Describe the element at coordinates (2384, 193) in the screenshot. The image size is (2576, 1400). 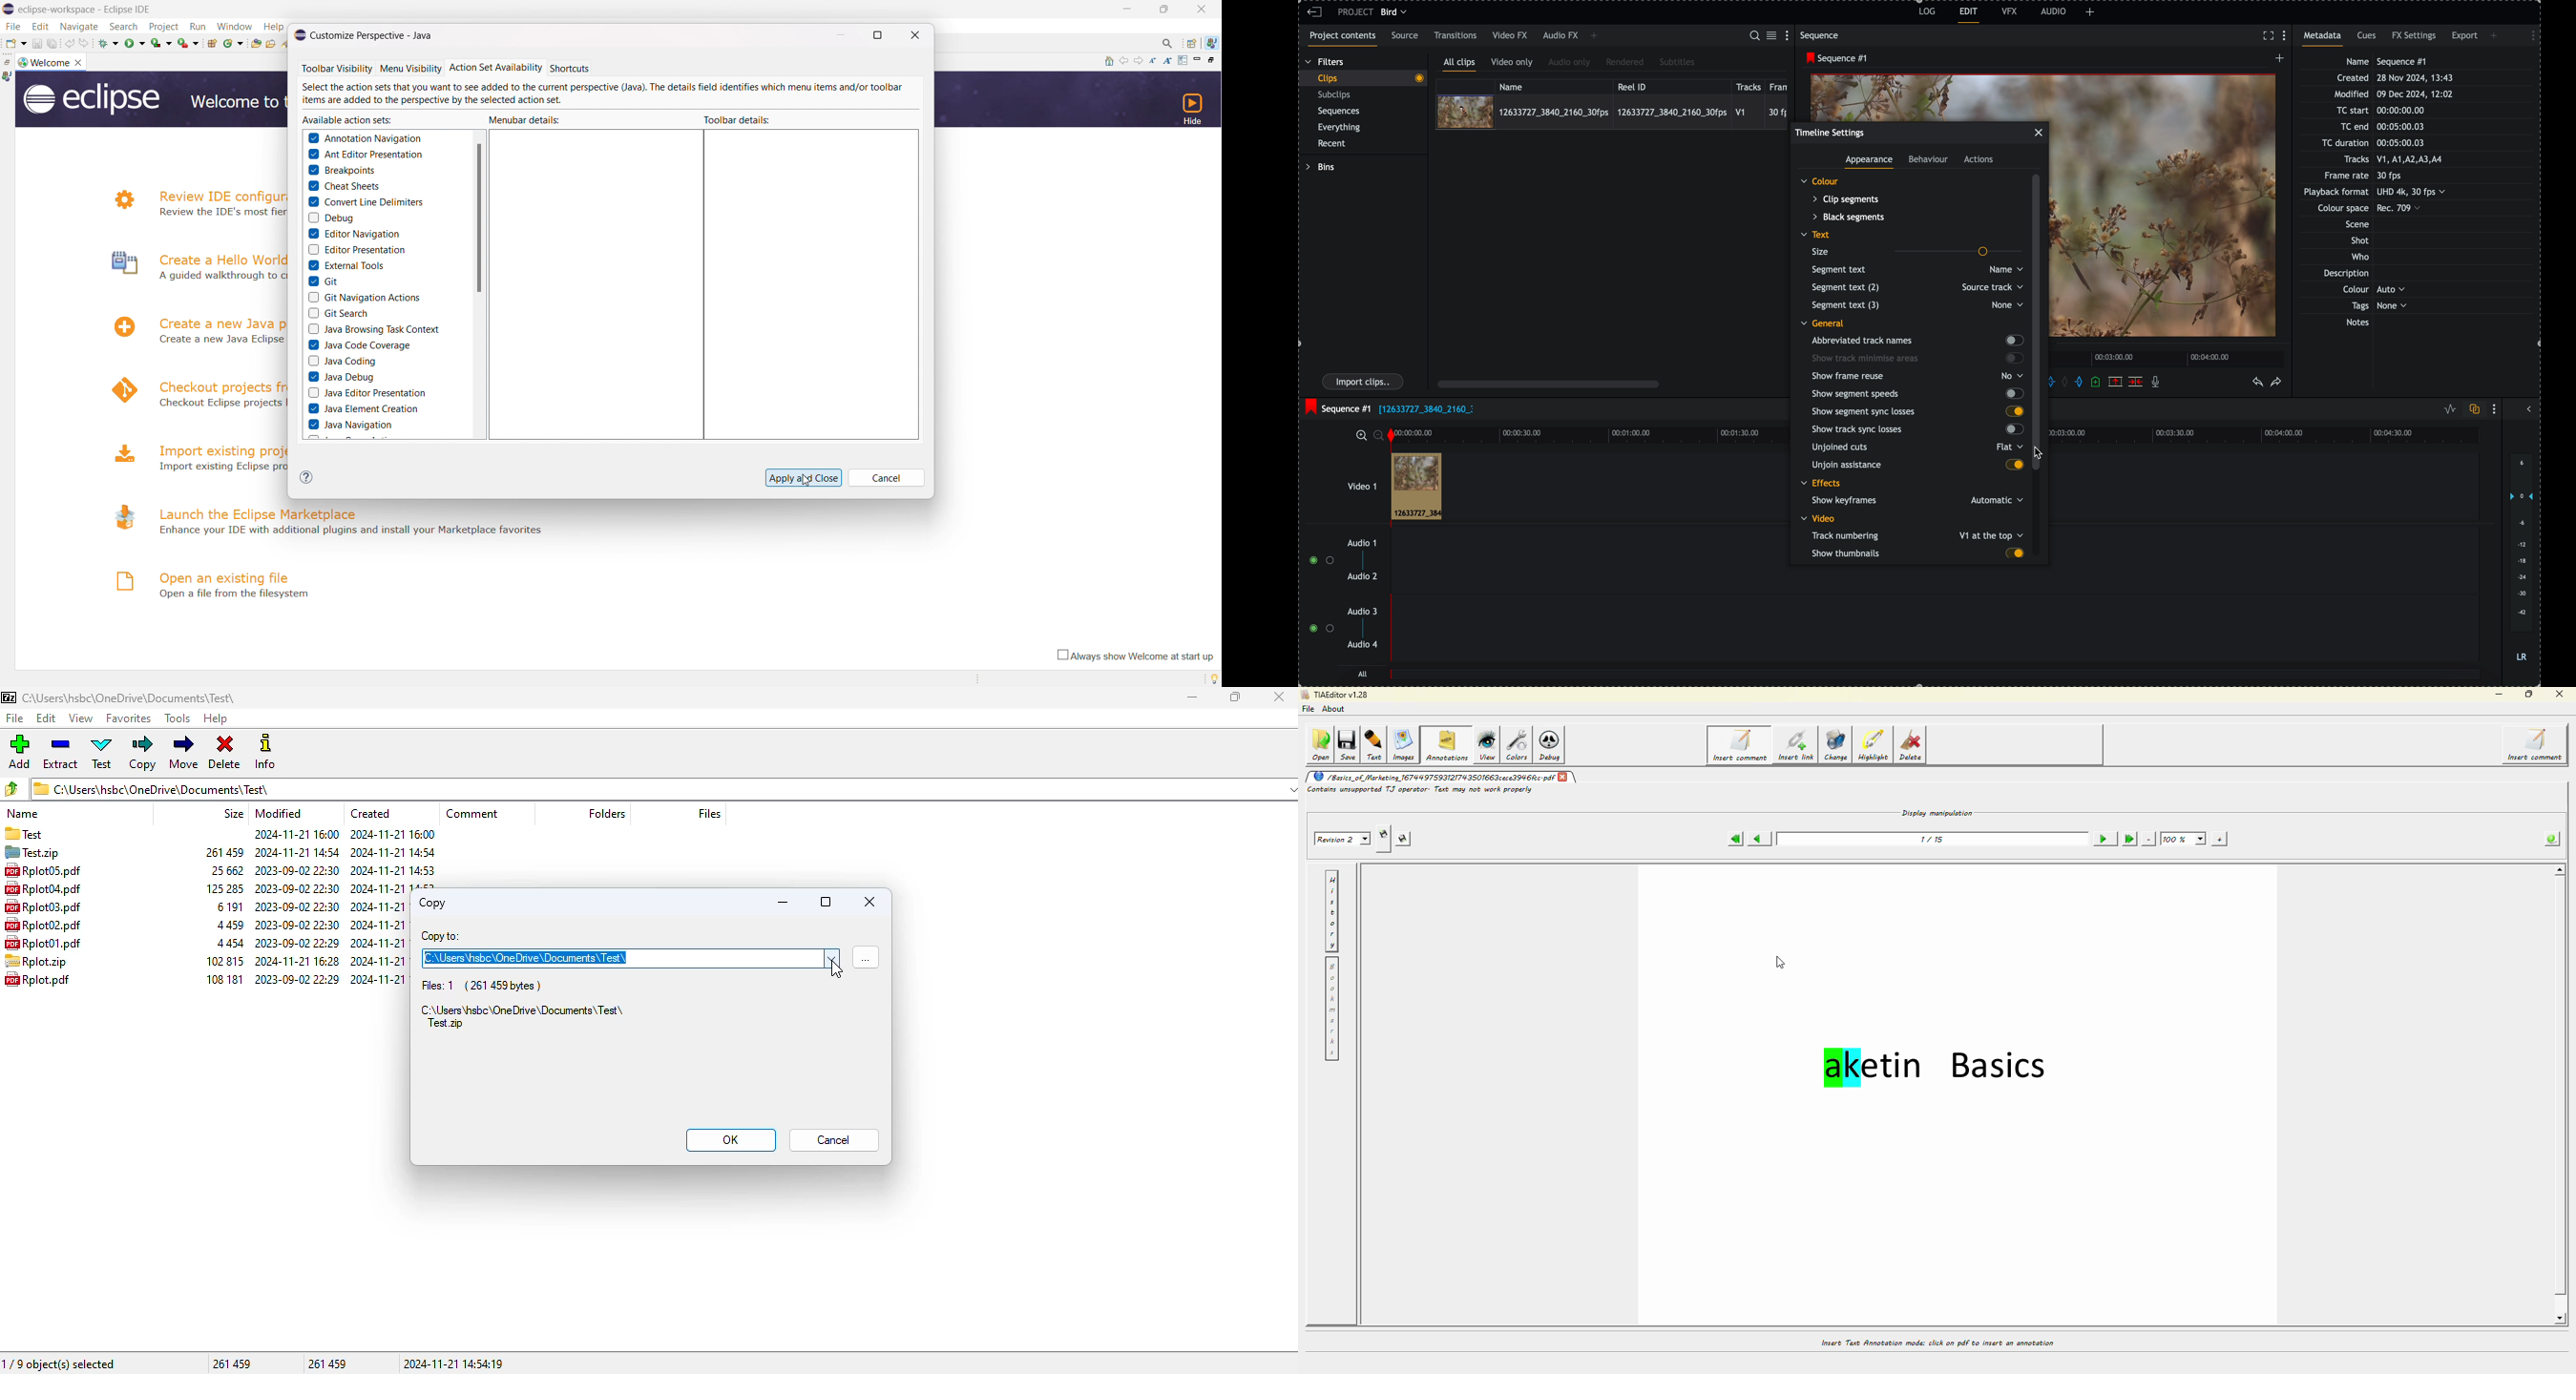
I see `metadata` at that location.